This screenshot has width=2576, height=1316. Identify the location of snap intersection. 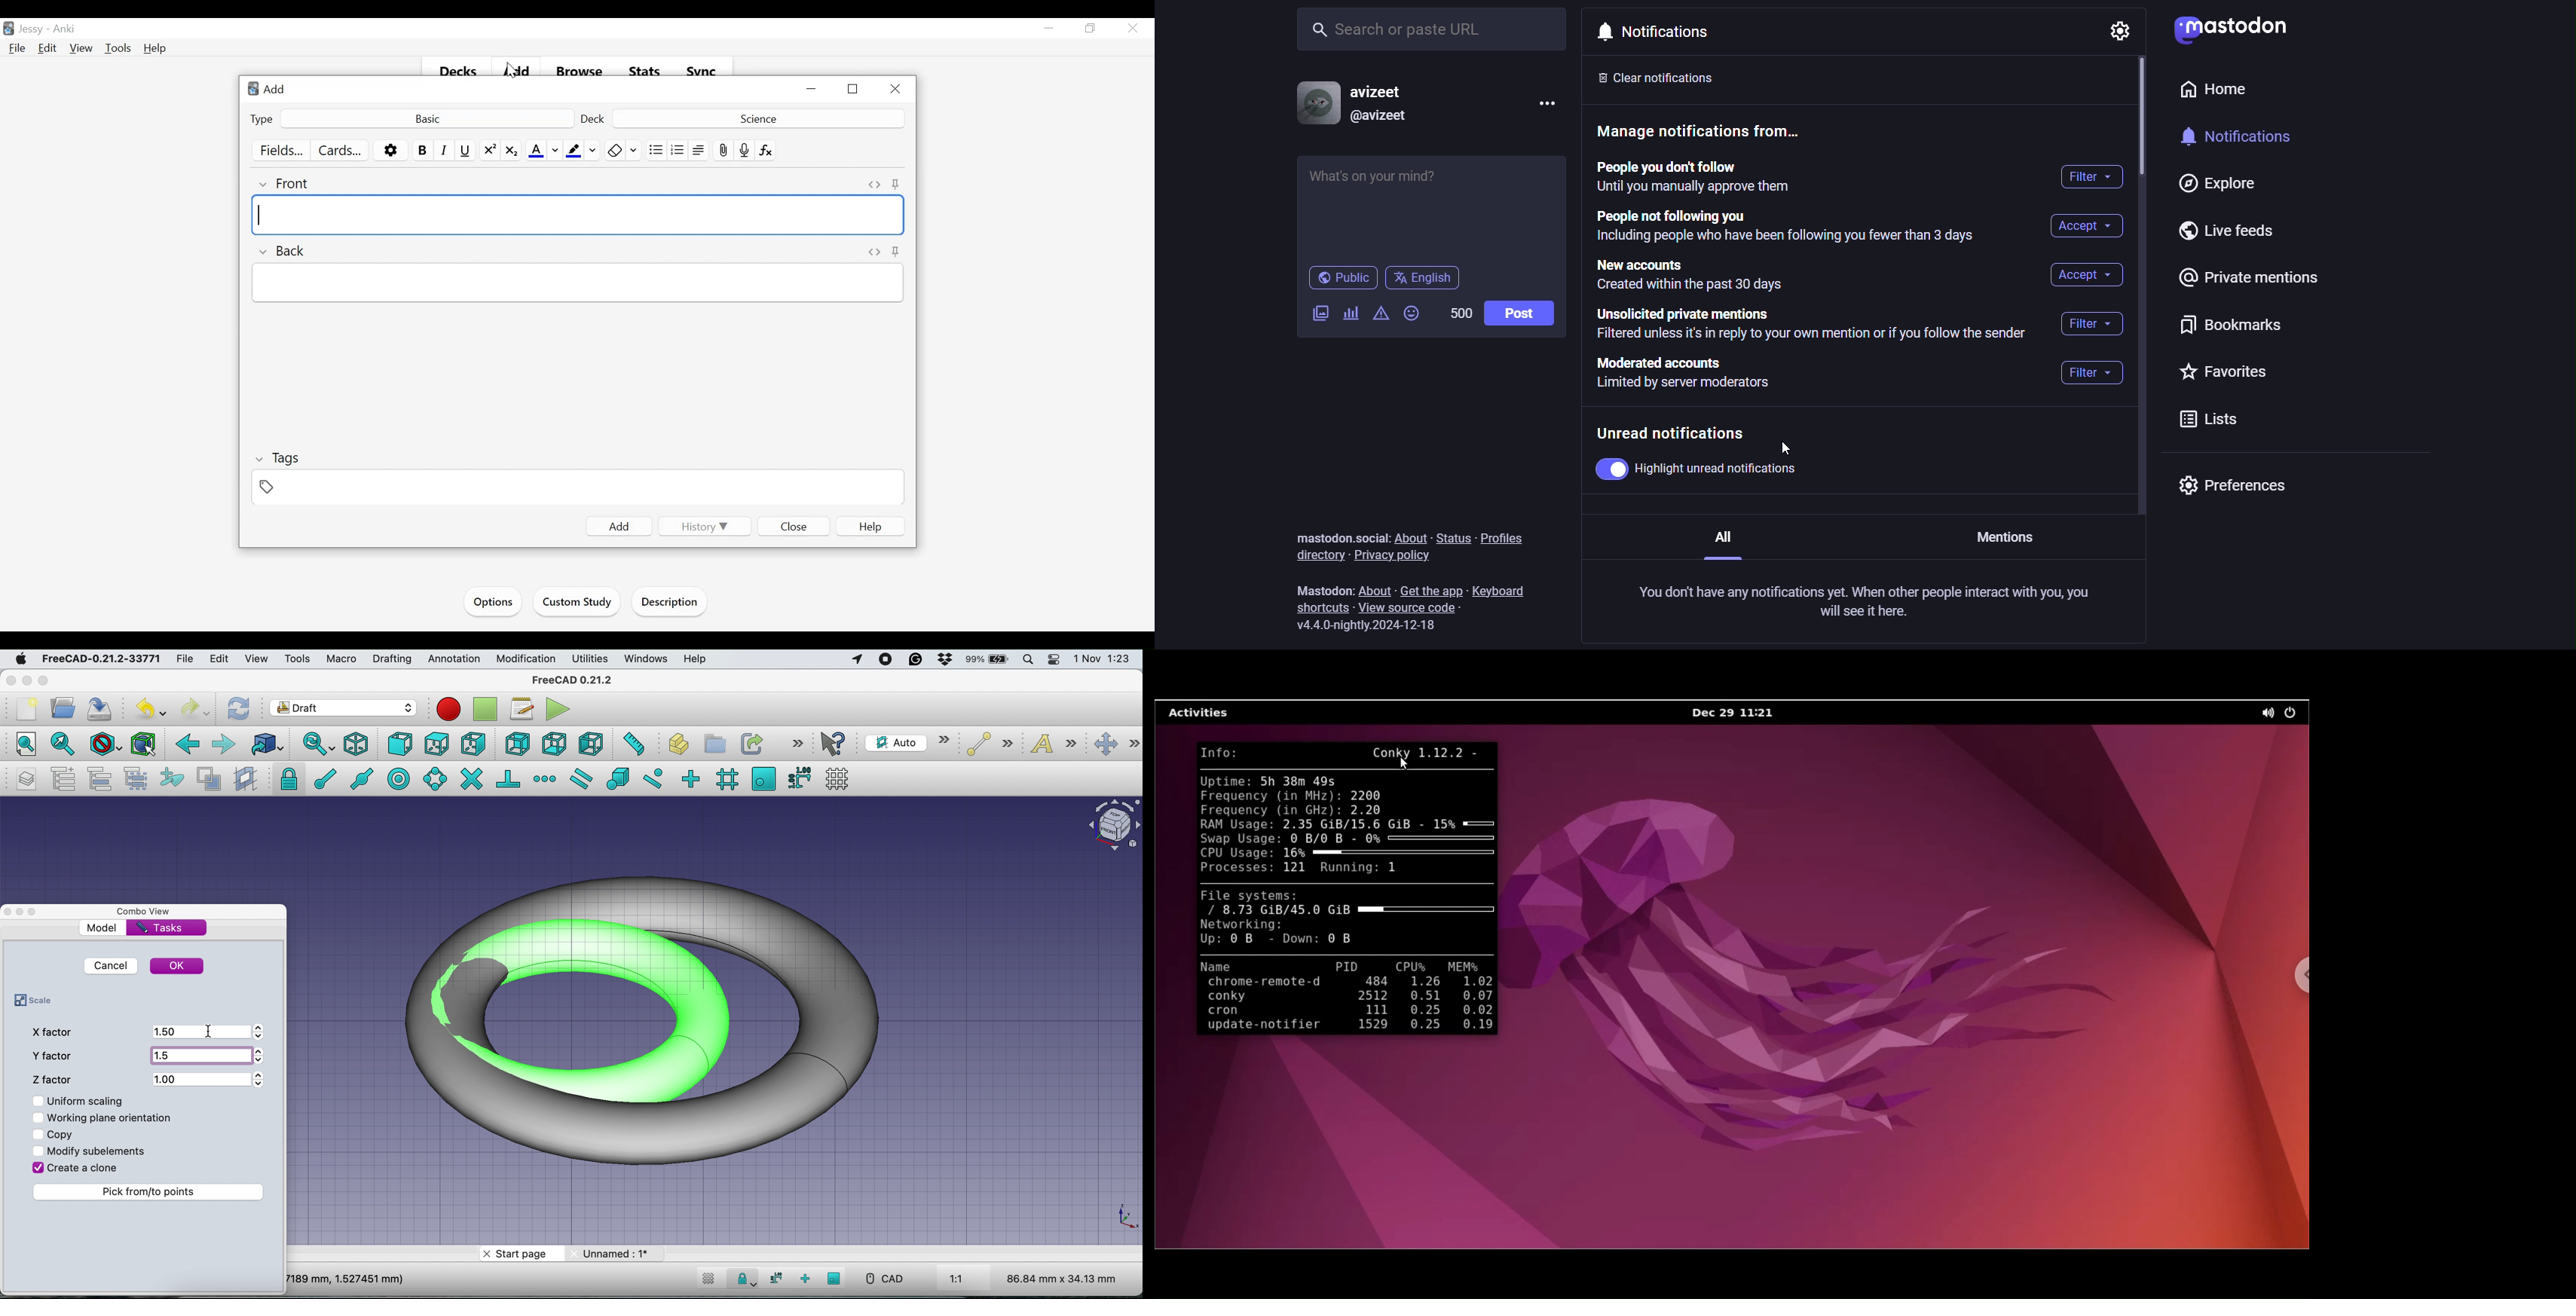
(471, 779).